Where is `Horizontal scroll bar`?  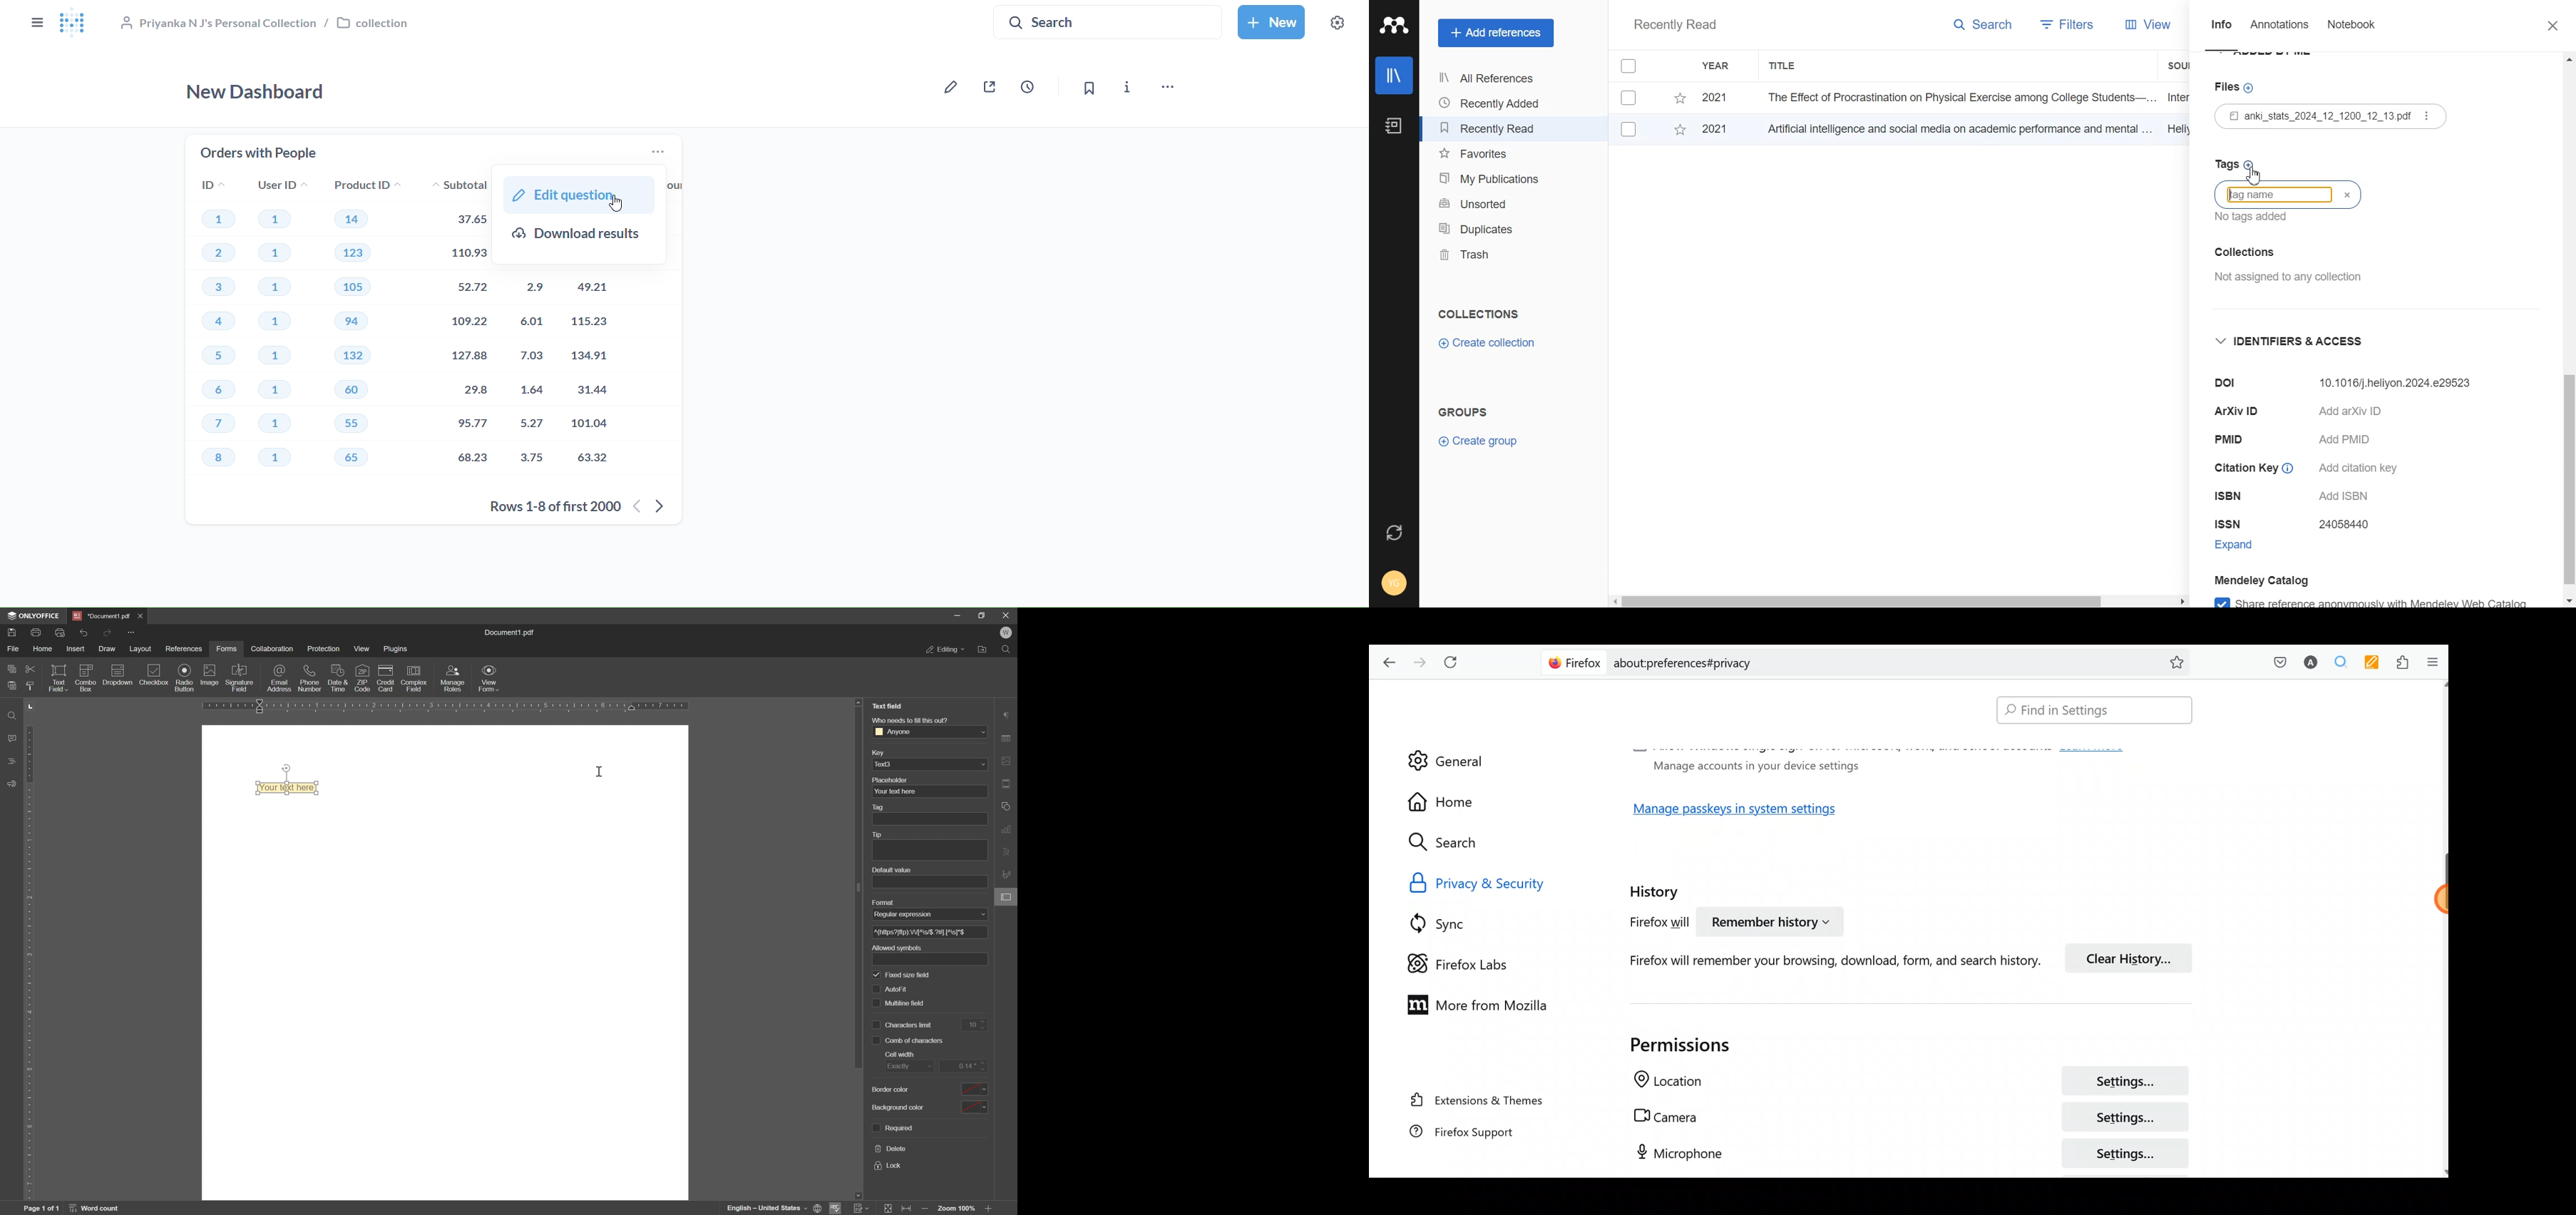
Horizontal scroll bar is located at coordinates (1899, 600).